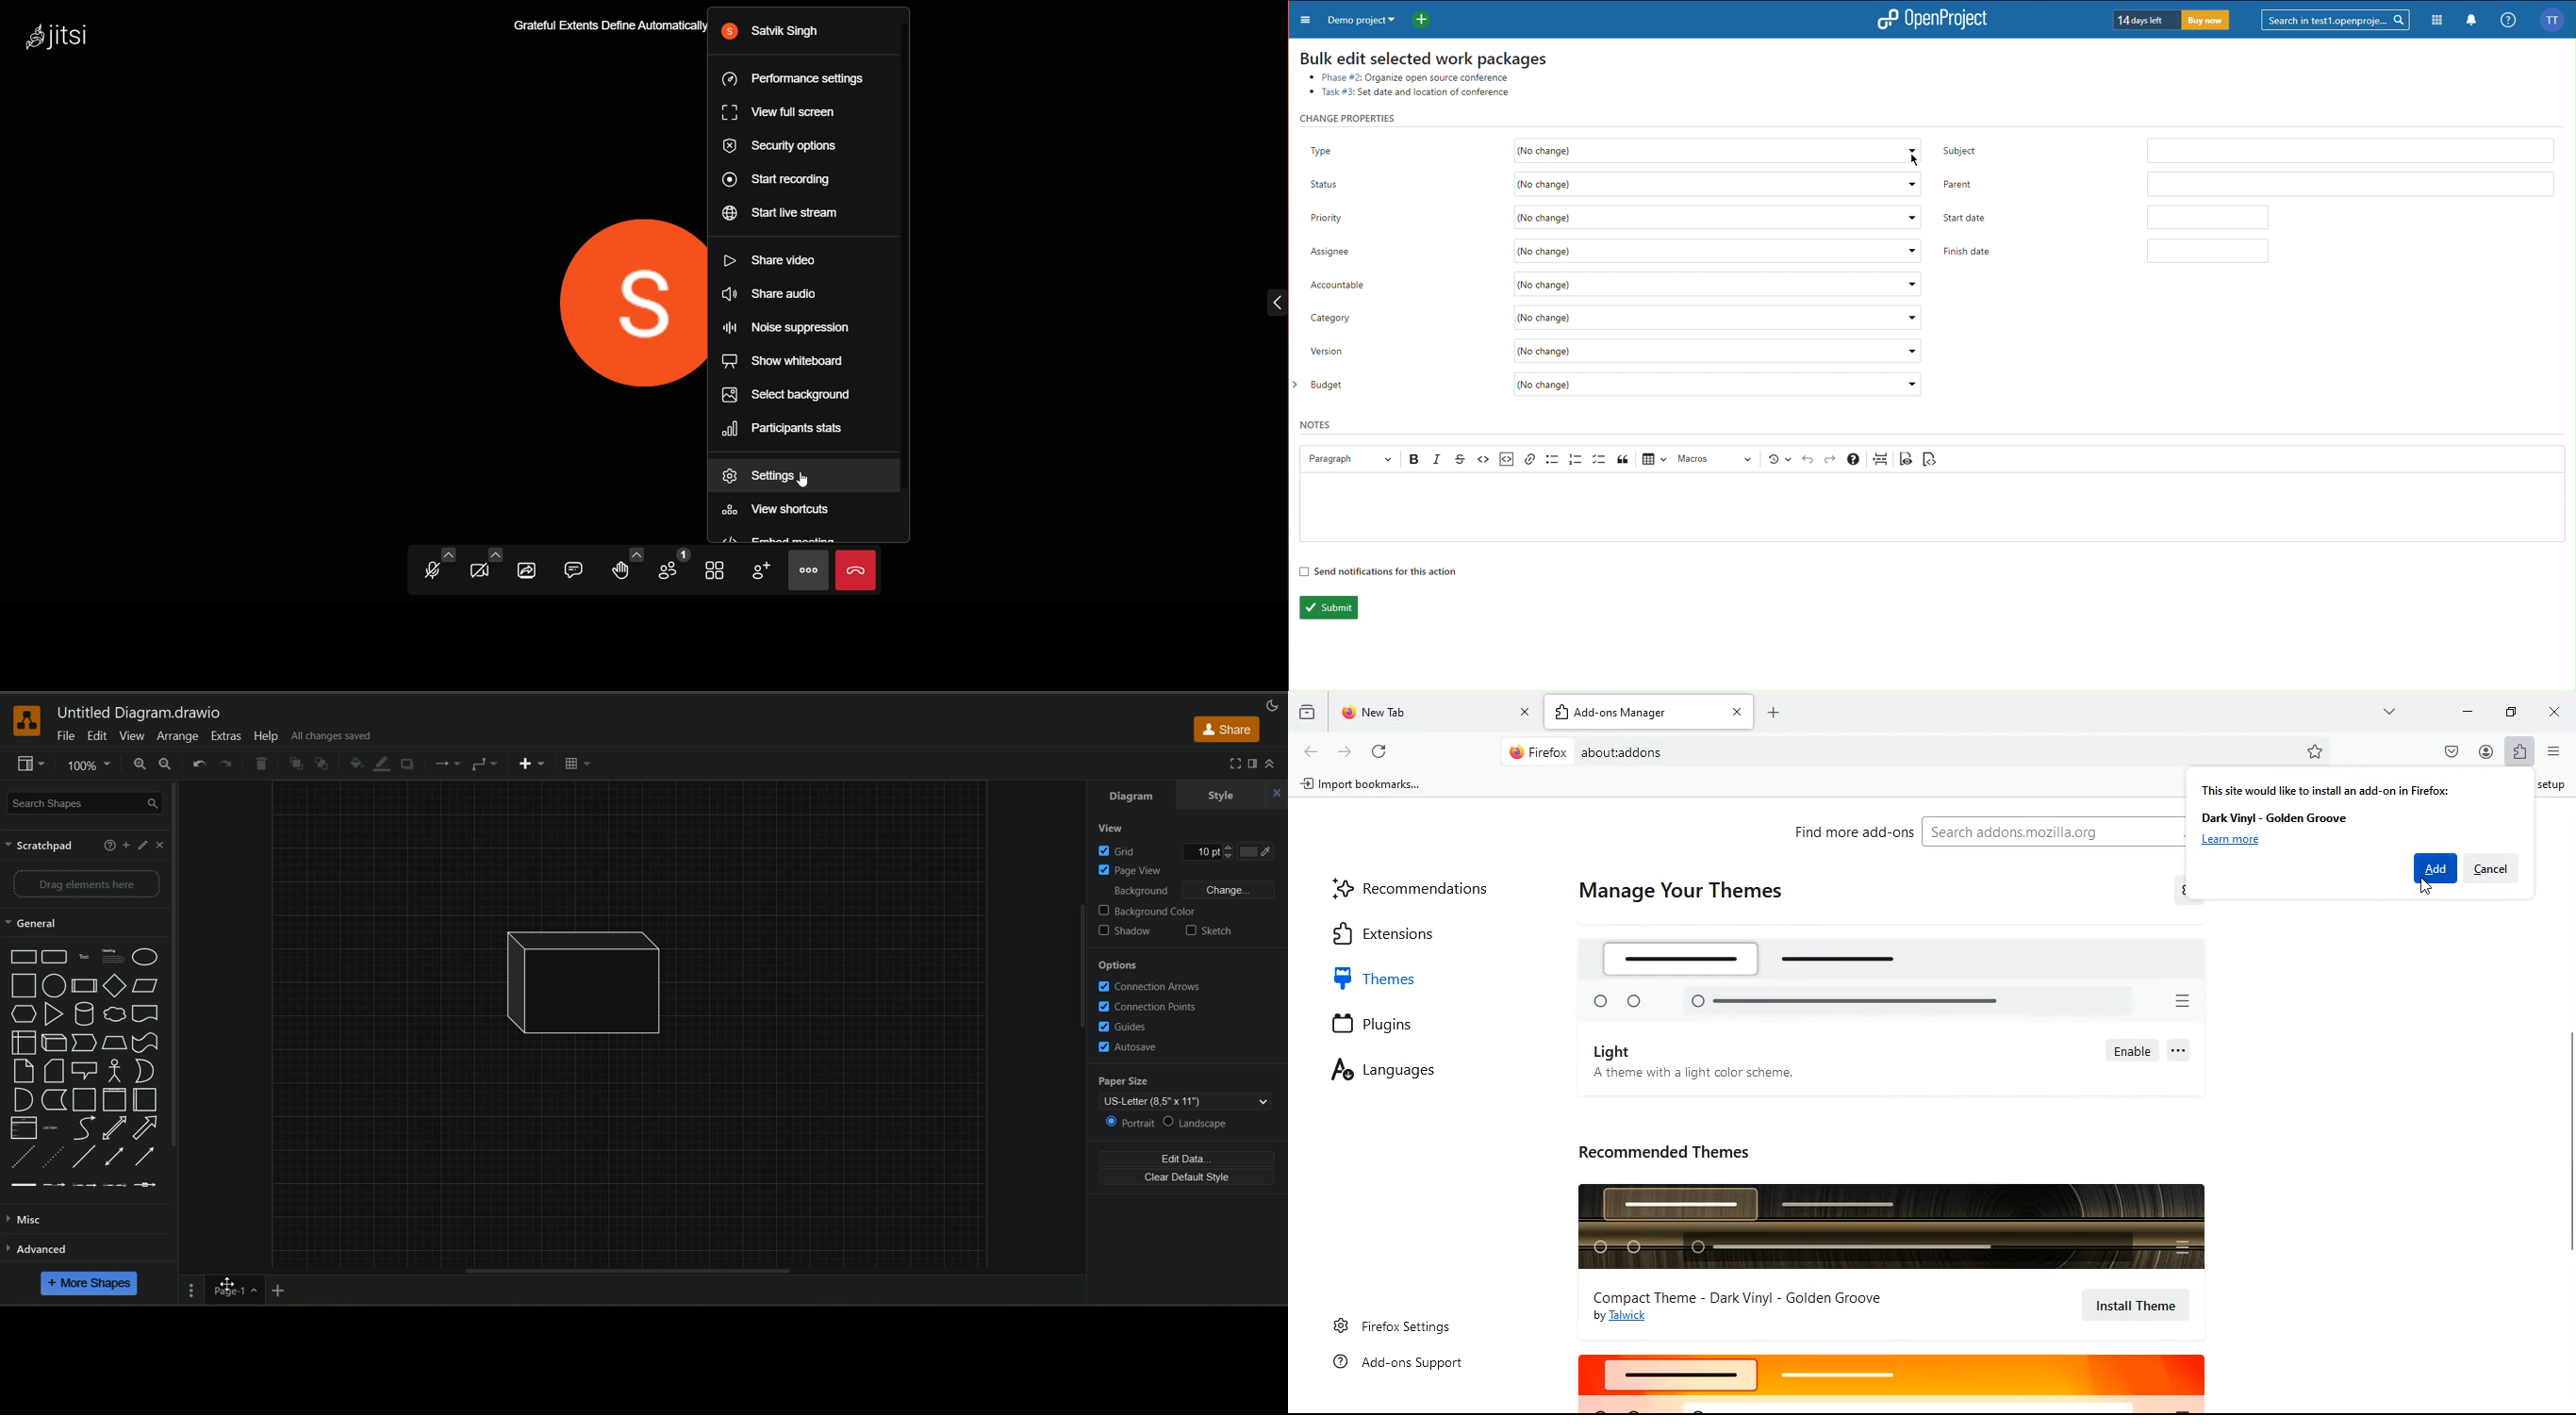 The height and width of the screenshot is (1428, 2576). What do you see at coordinates (450, 763) in the screenshot?
I see `connections` at bounding box center [450, 763].